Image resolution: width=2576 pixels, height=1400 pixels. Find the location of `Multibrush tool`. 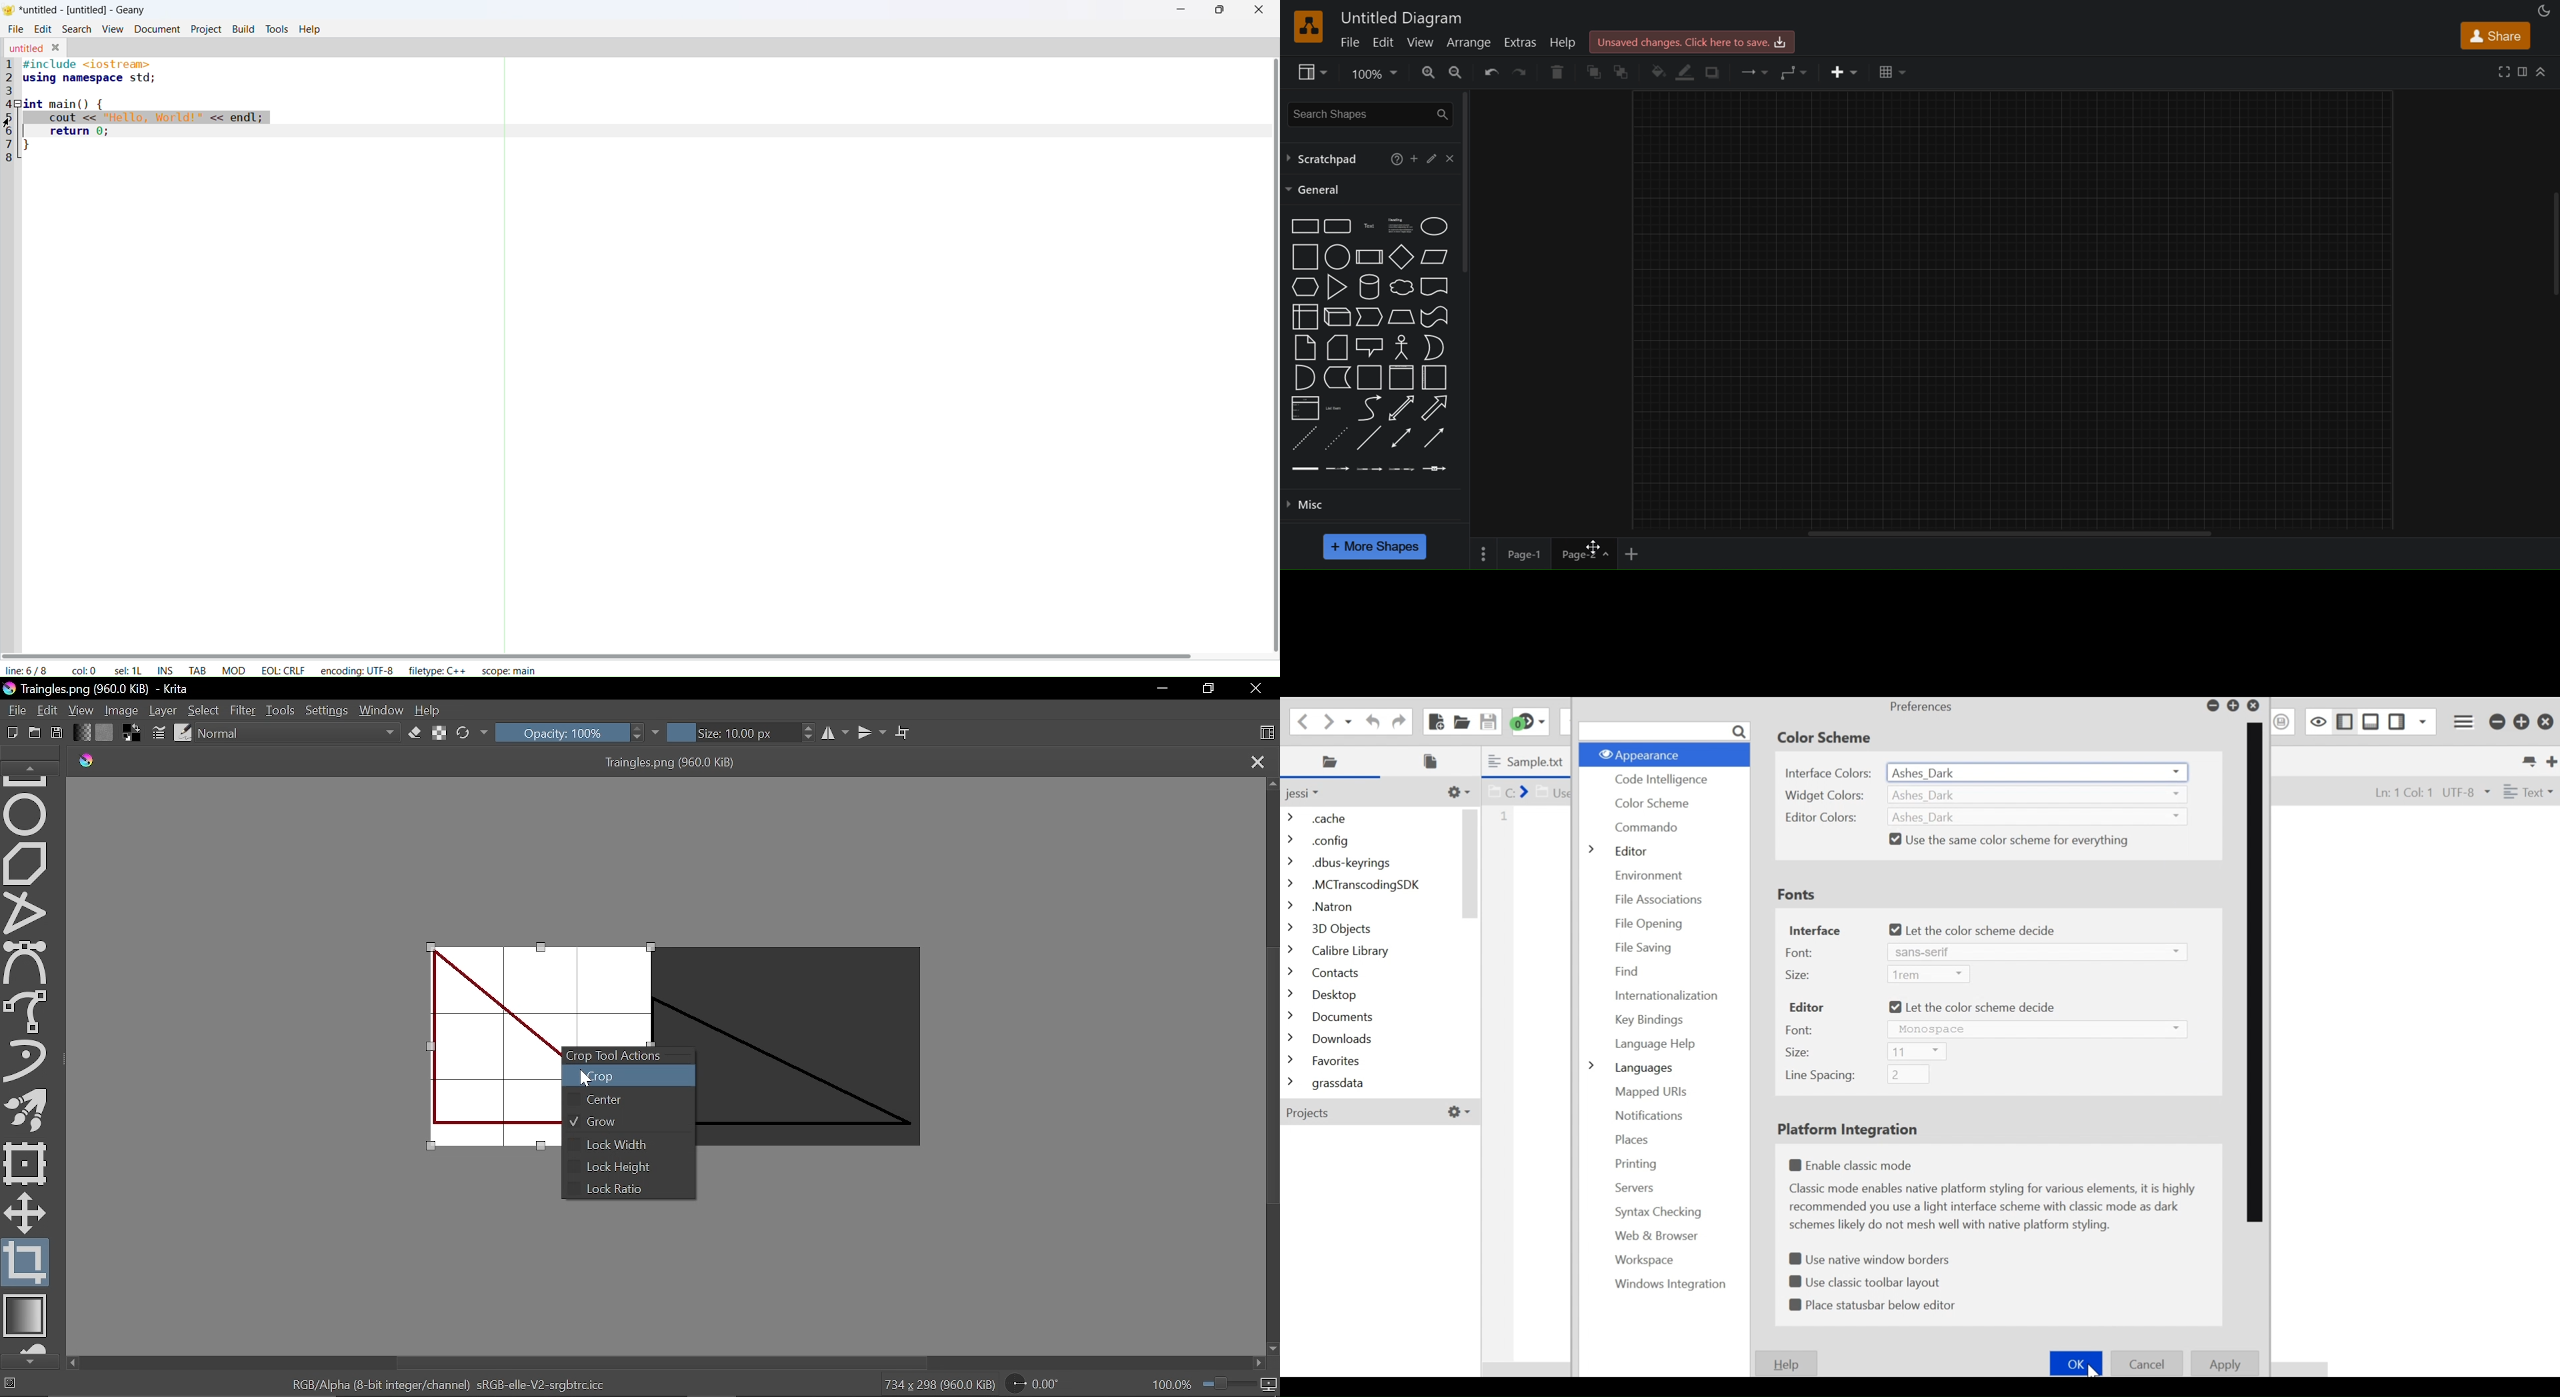

Multibrush tool is located at coordinates (30, 1113).